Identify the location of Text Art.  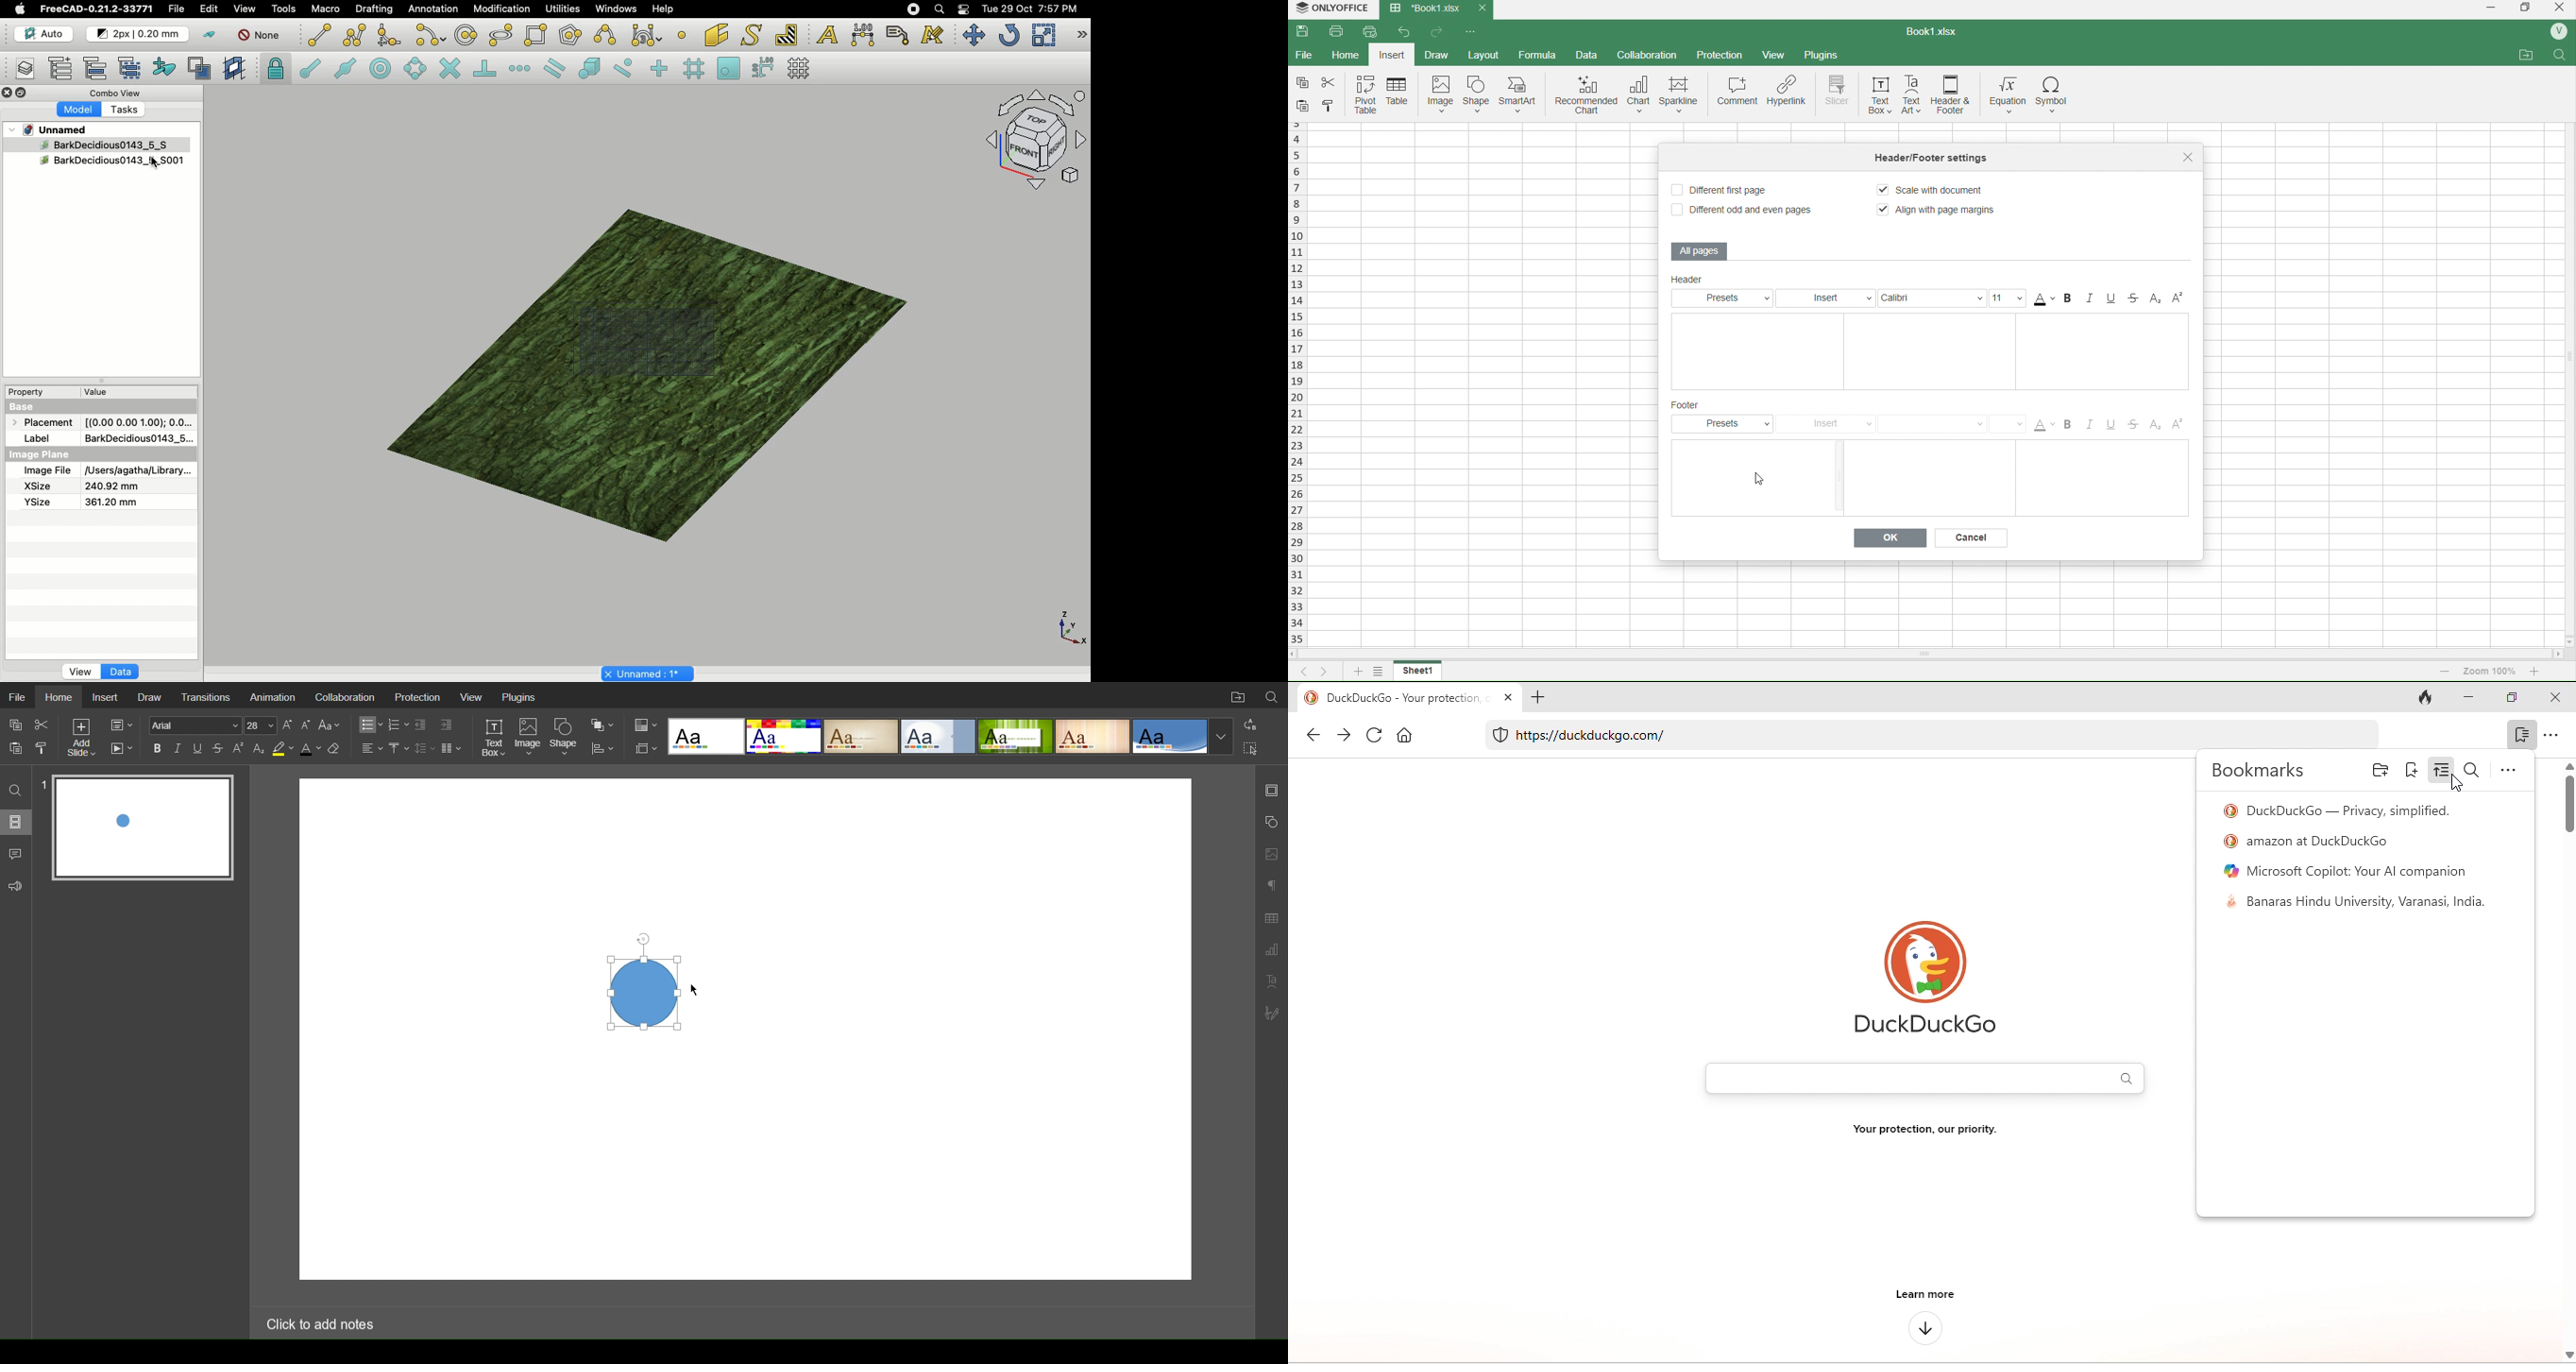
(1271, 982).